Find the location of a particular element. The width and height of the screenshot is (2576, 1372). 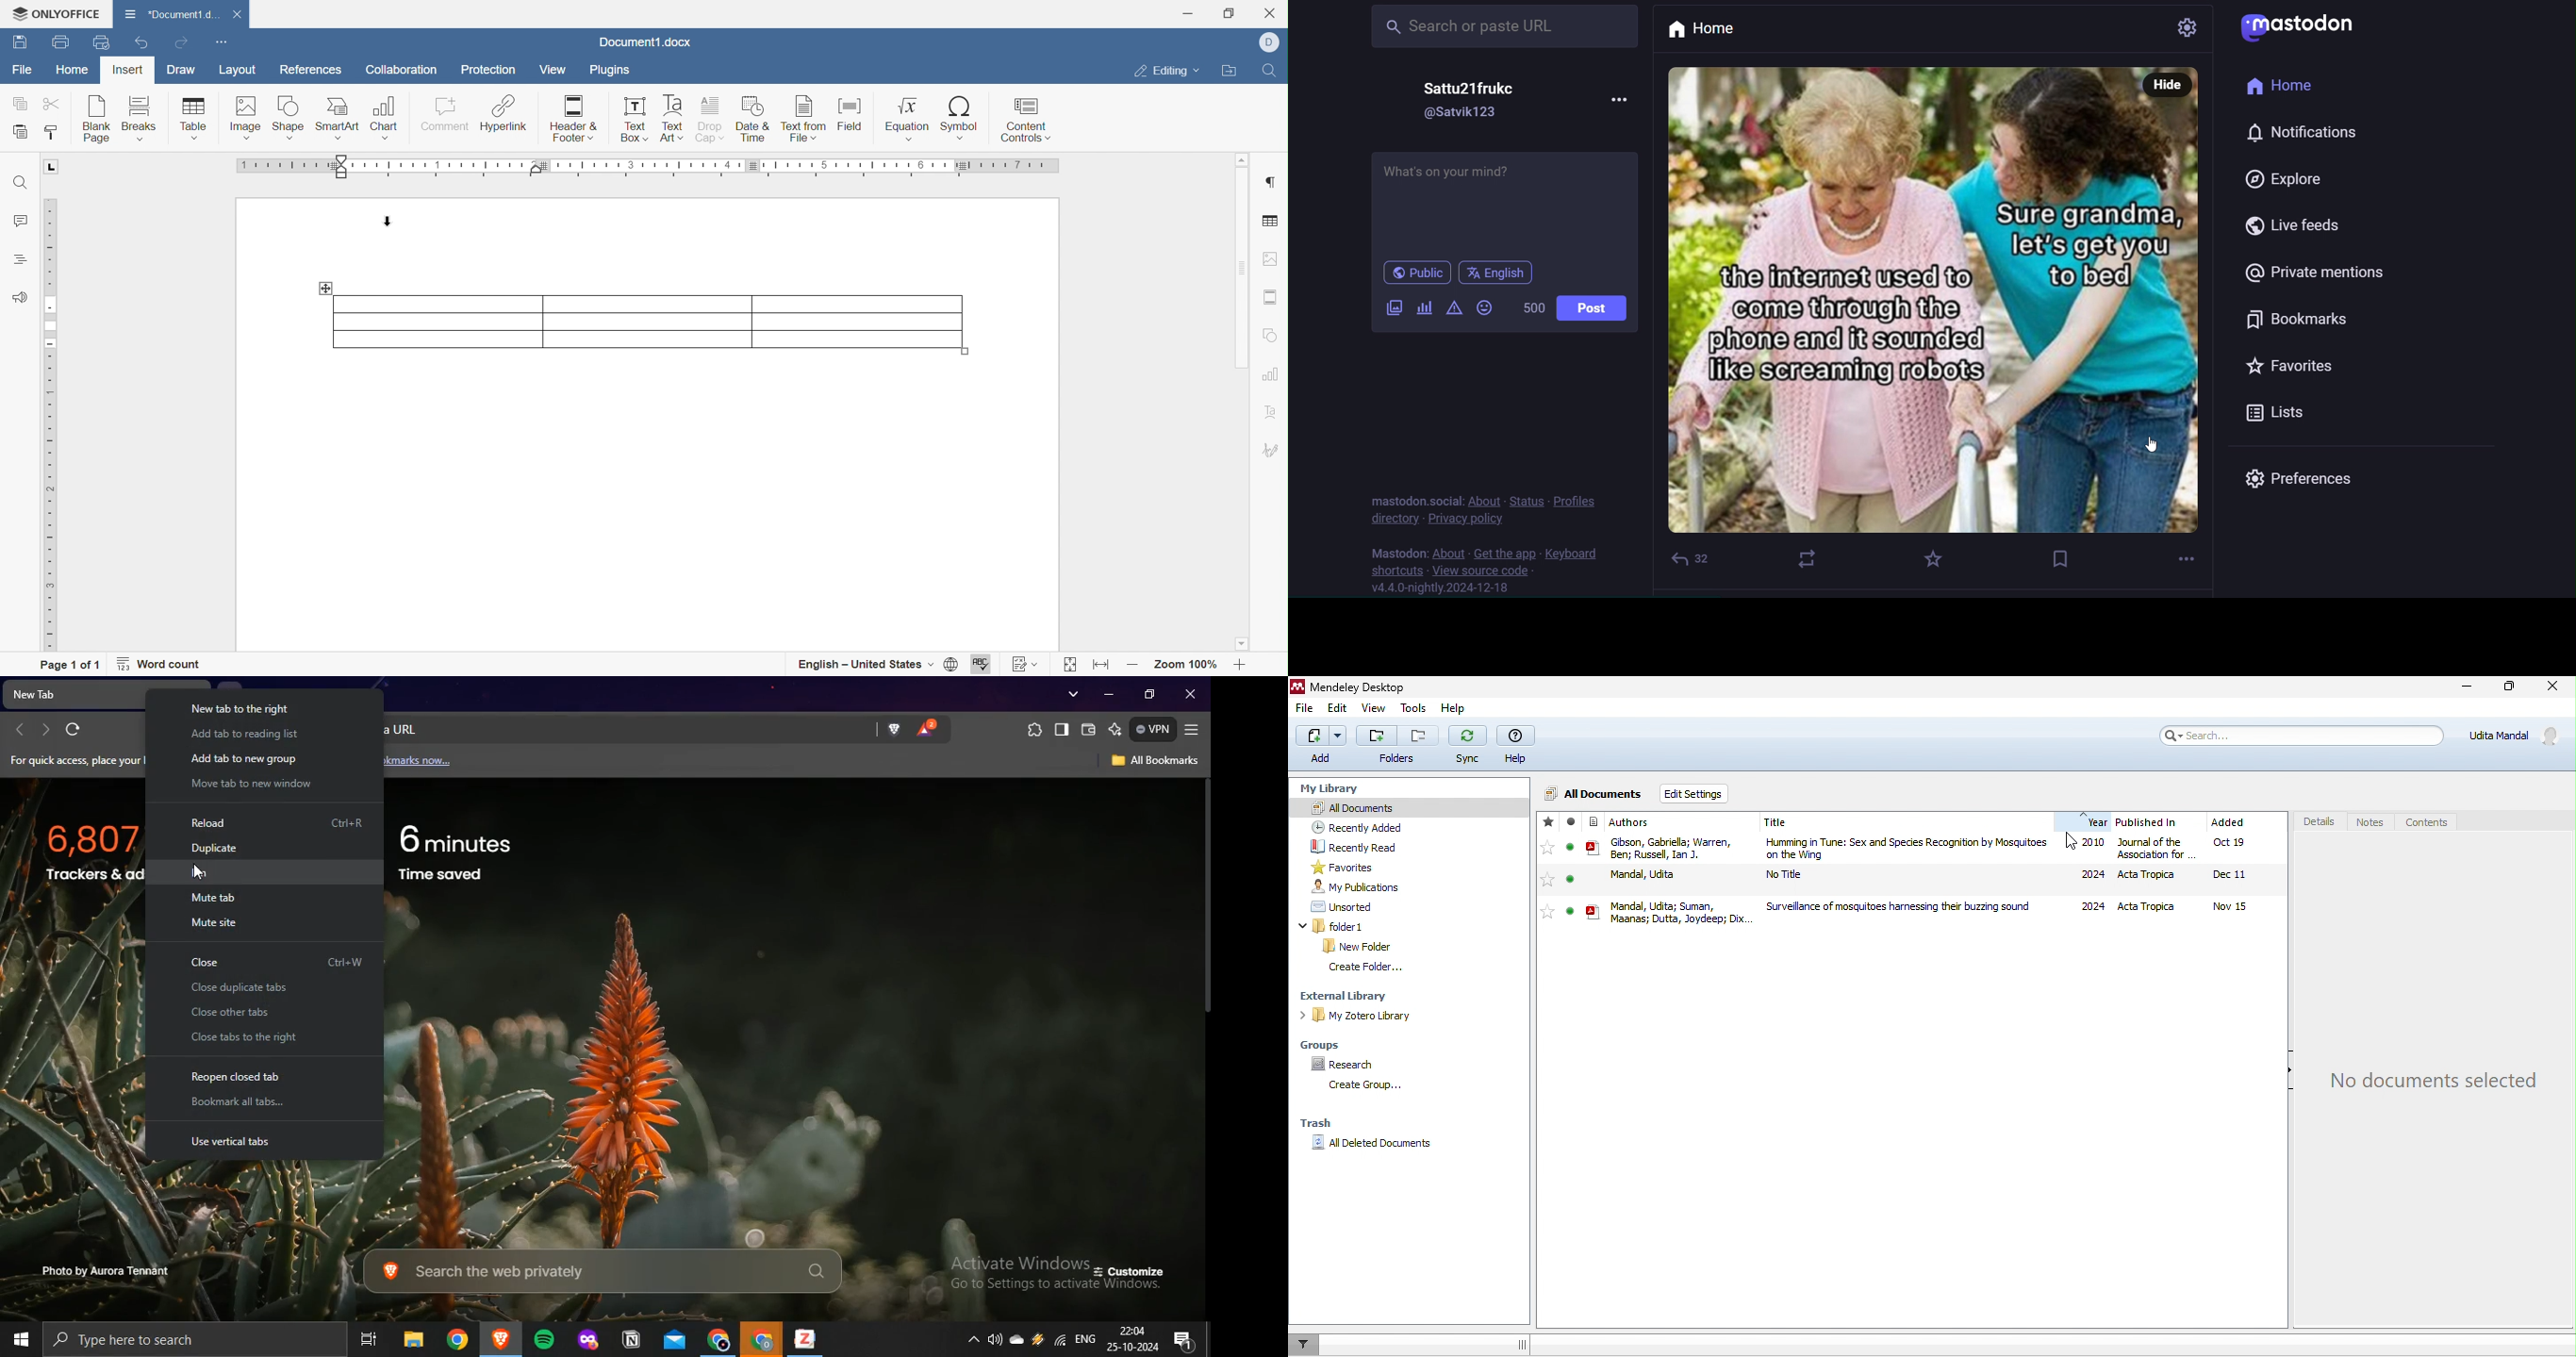

Headings is located at coordinates (22, 260).